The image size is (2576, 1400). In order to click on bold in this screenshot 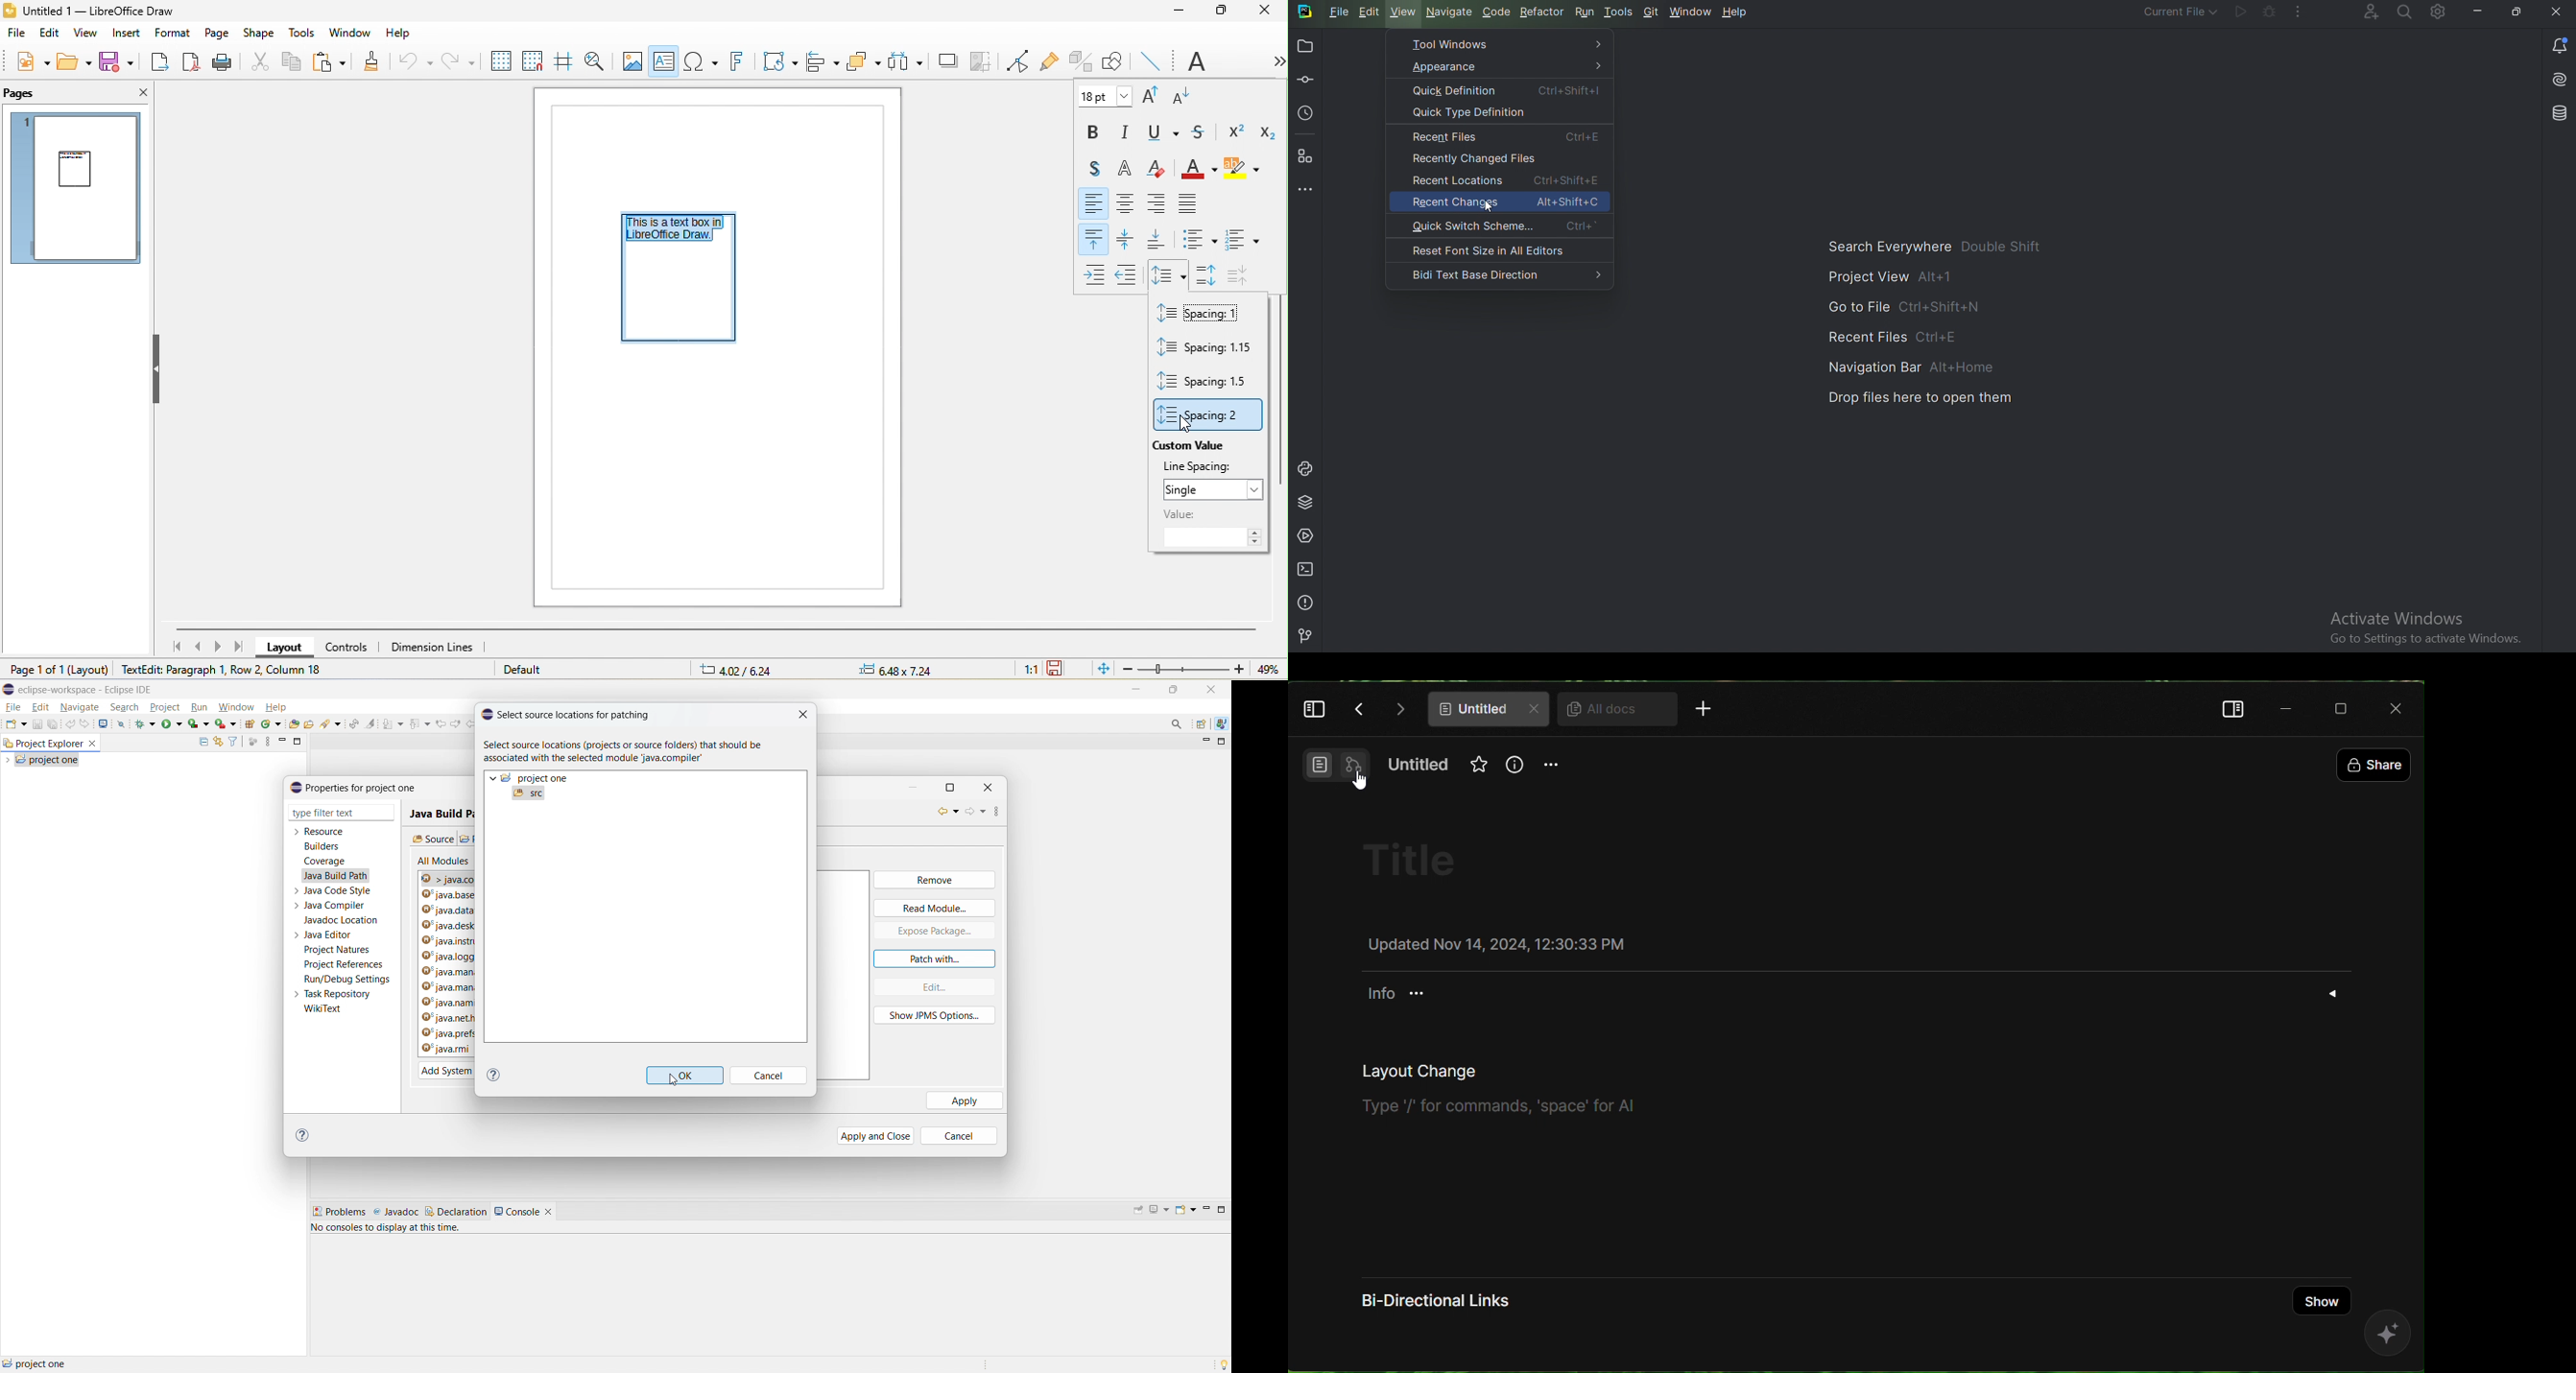, I will do `click(1095, 132)`.